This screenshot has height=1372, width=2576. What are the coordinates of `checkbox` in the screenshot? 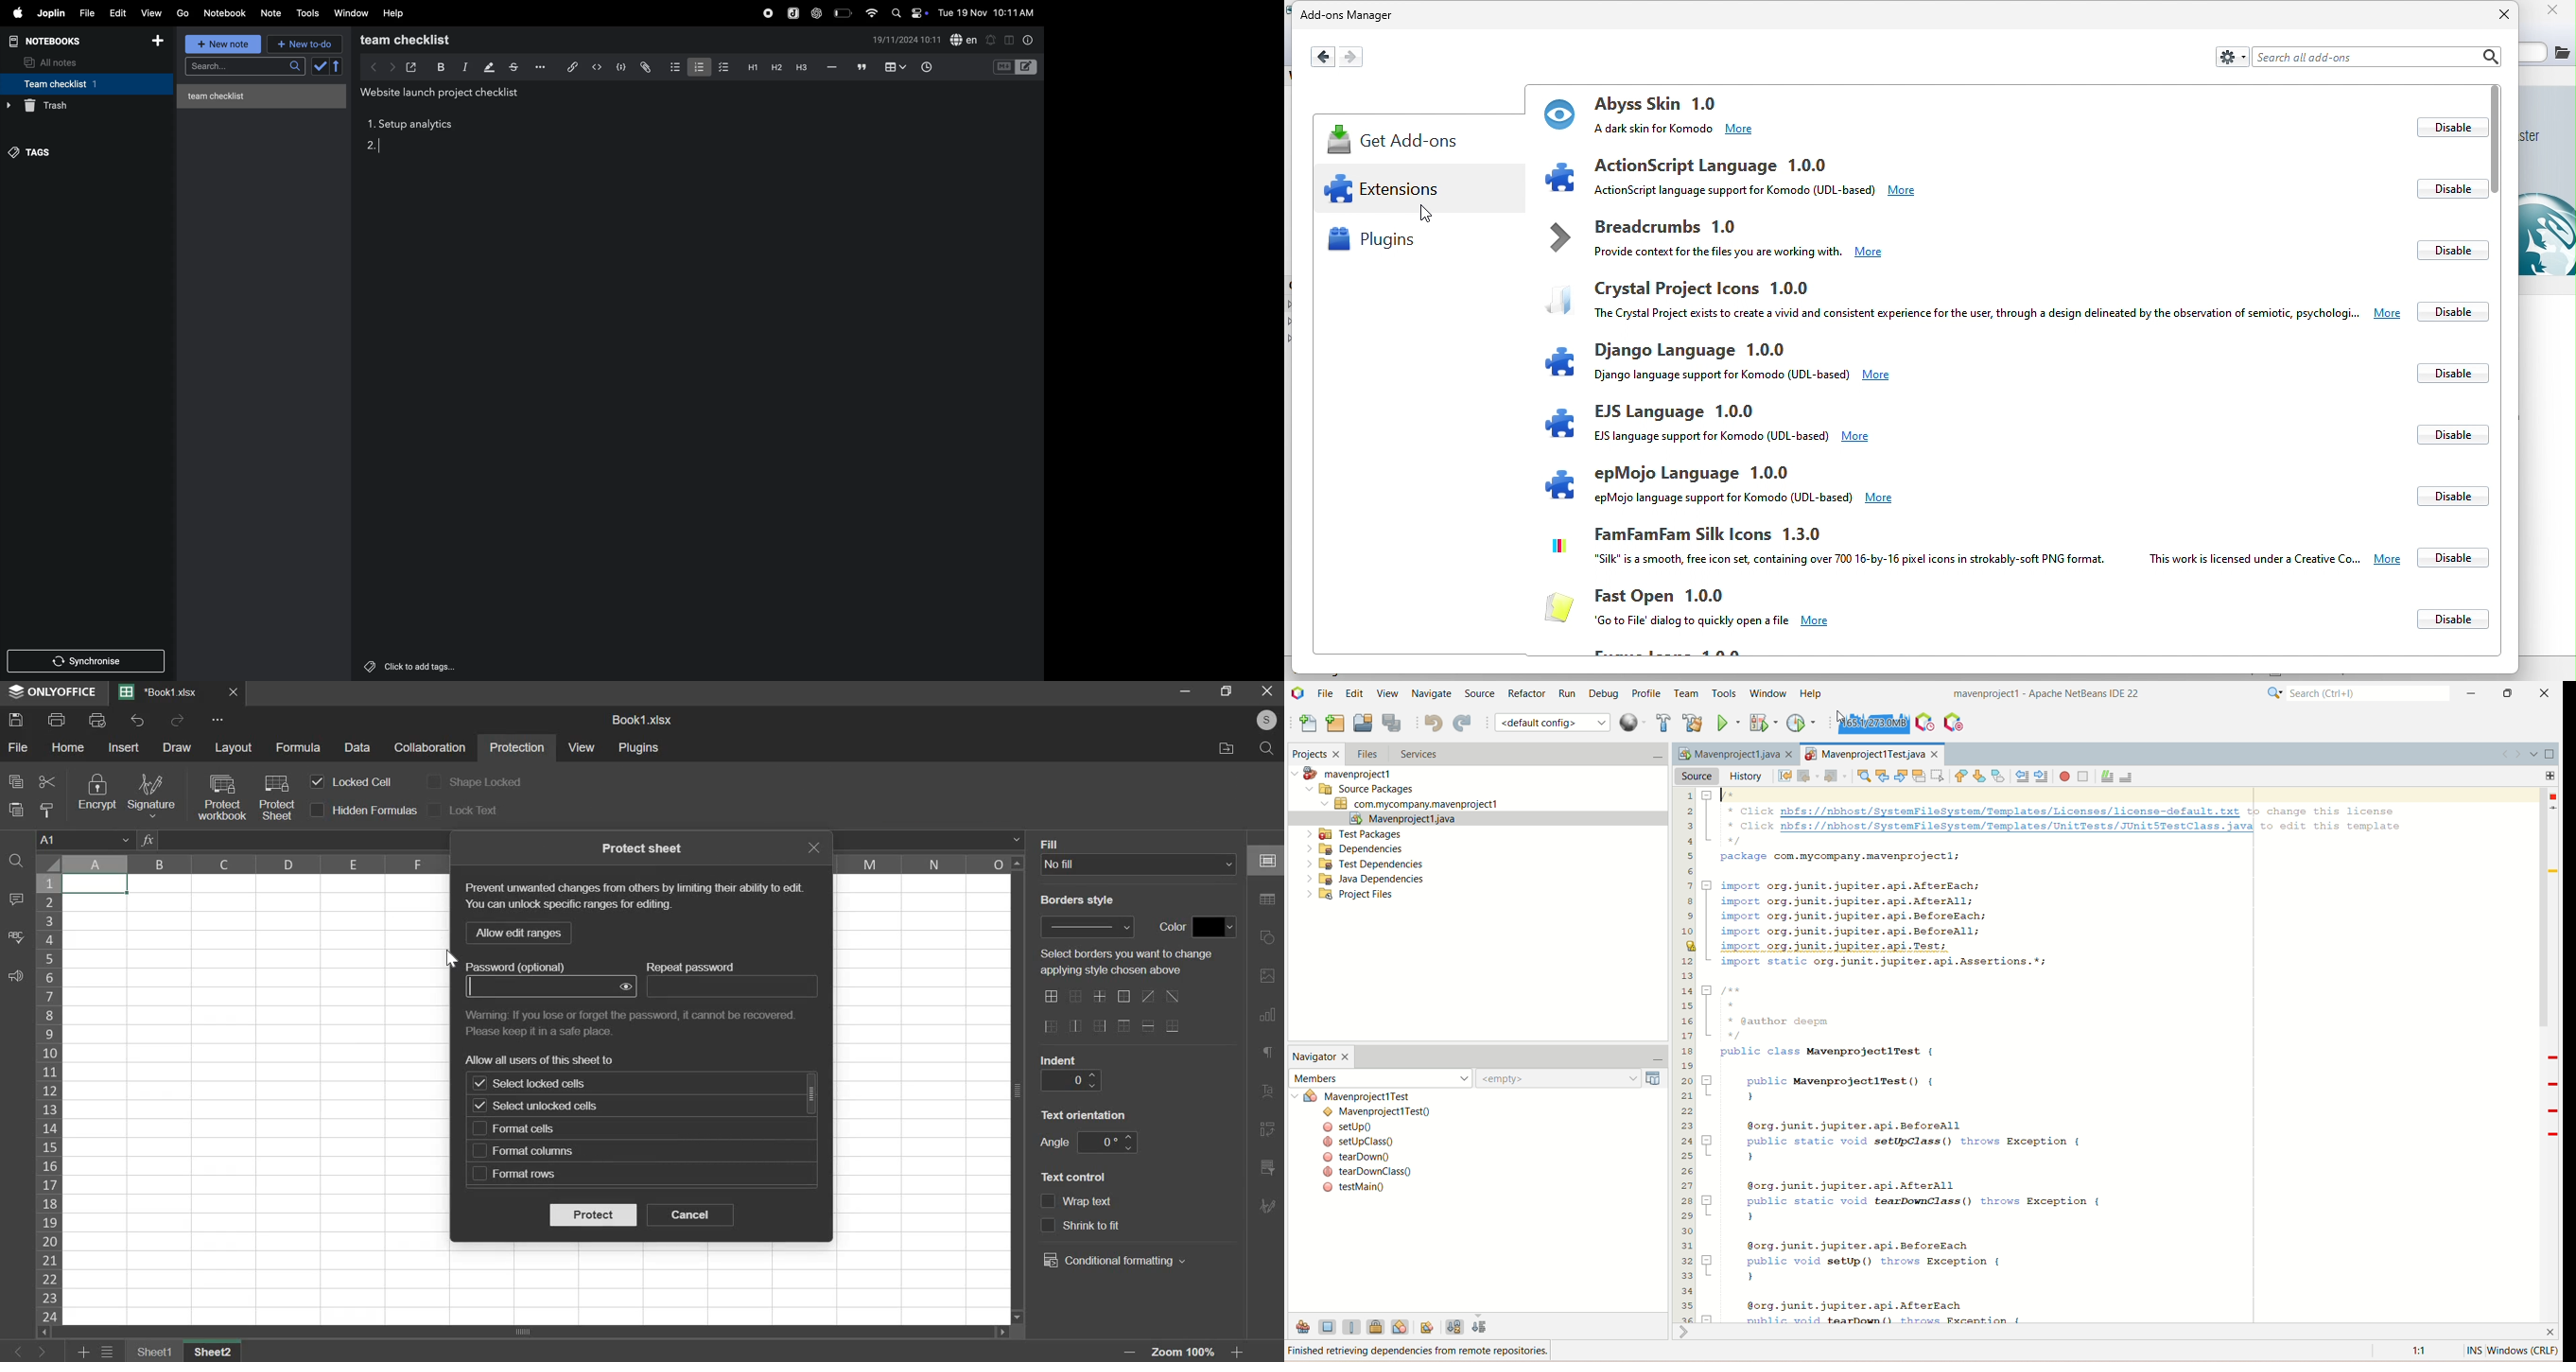 It's located at (479, 1084).